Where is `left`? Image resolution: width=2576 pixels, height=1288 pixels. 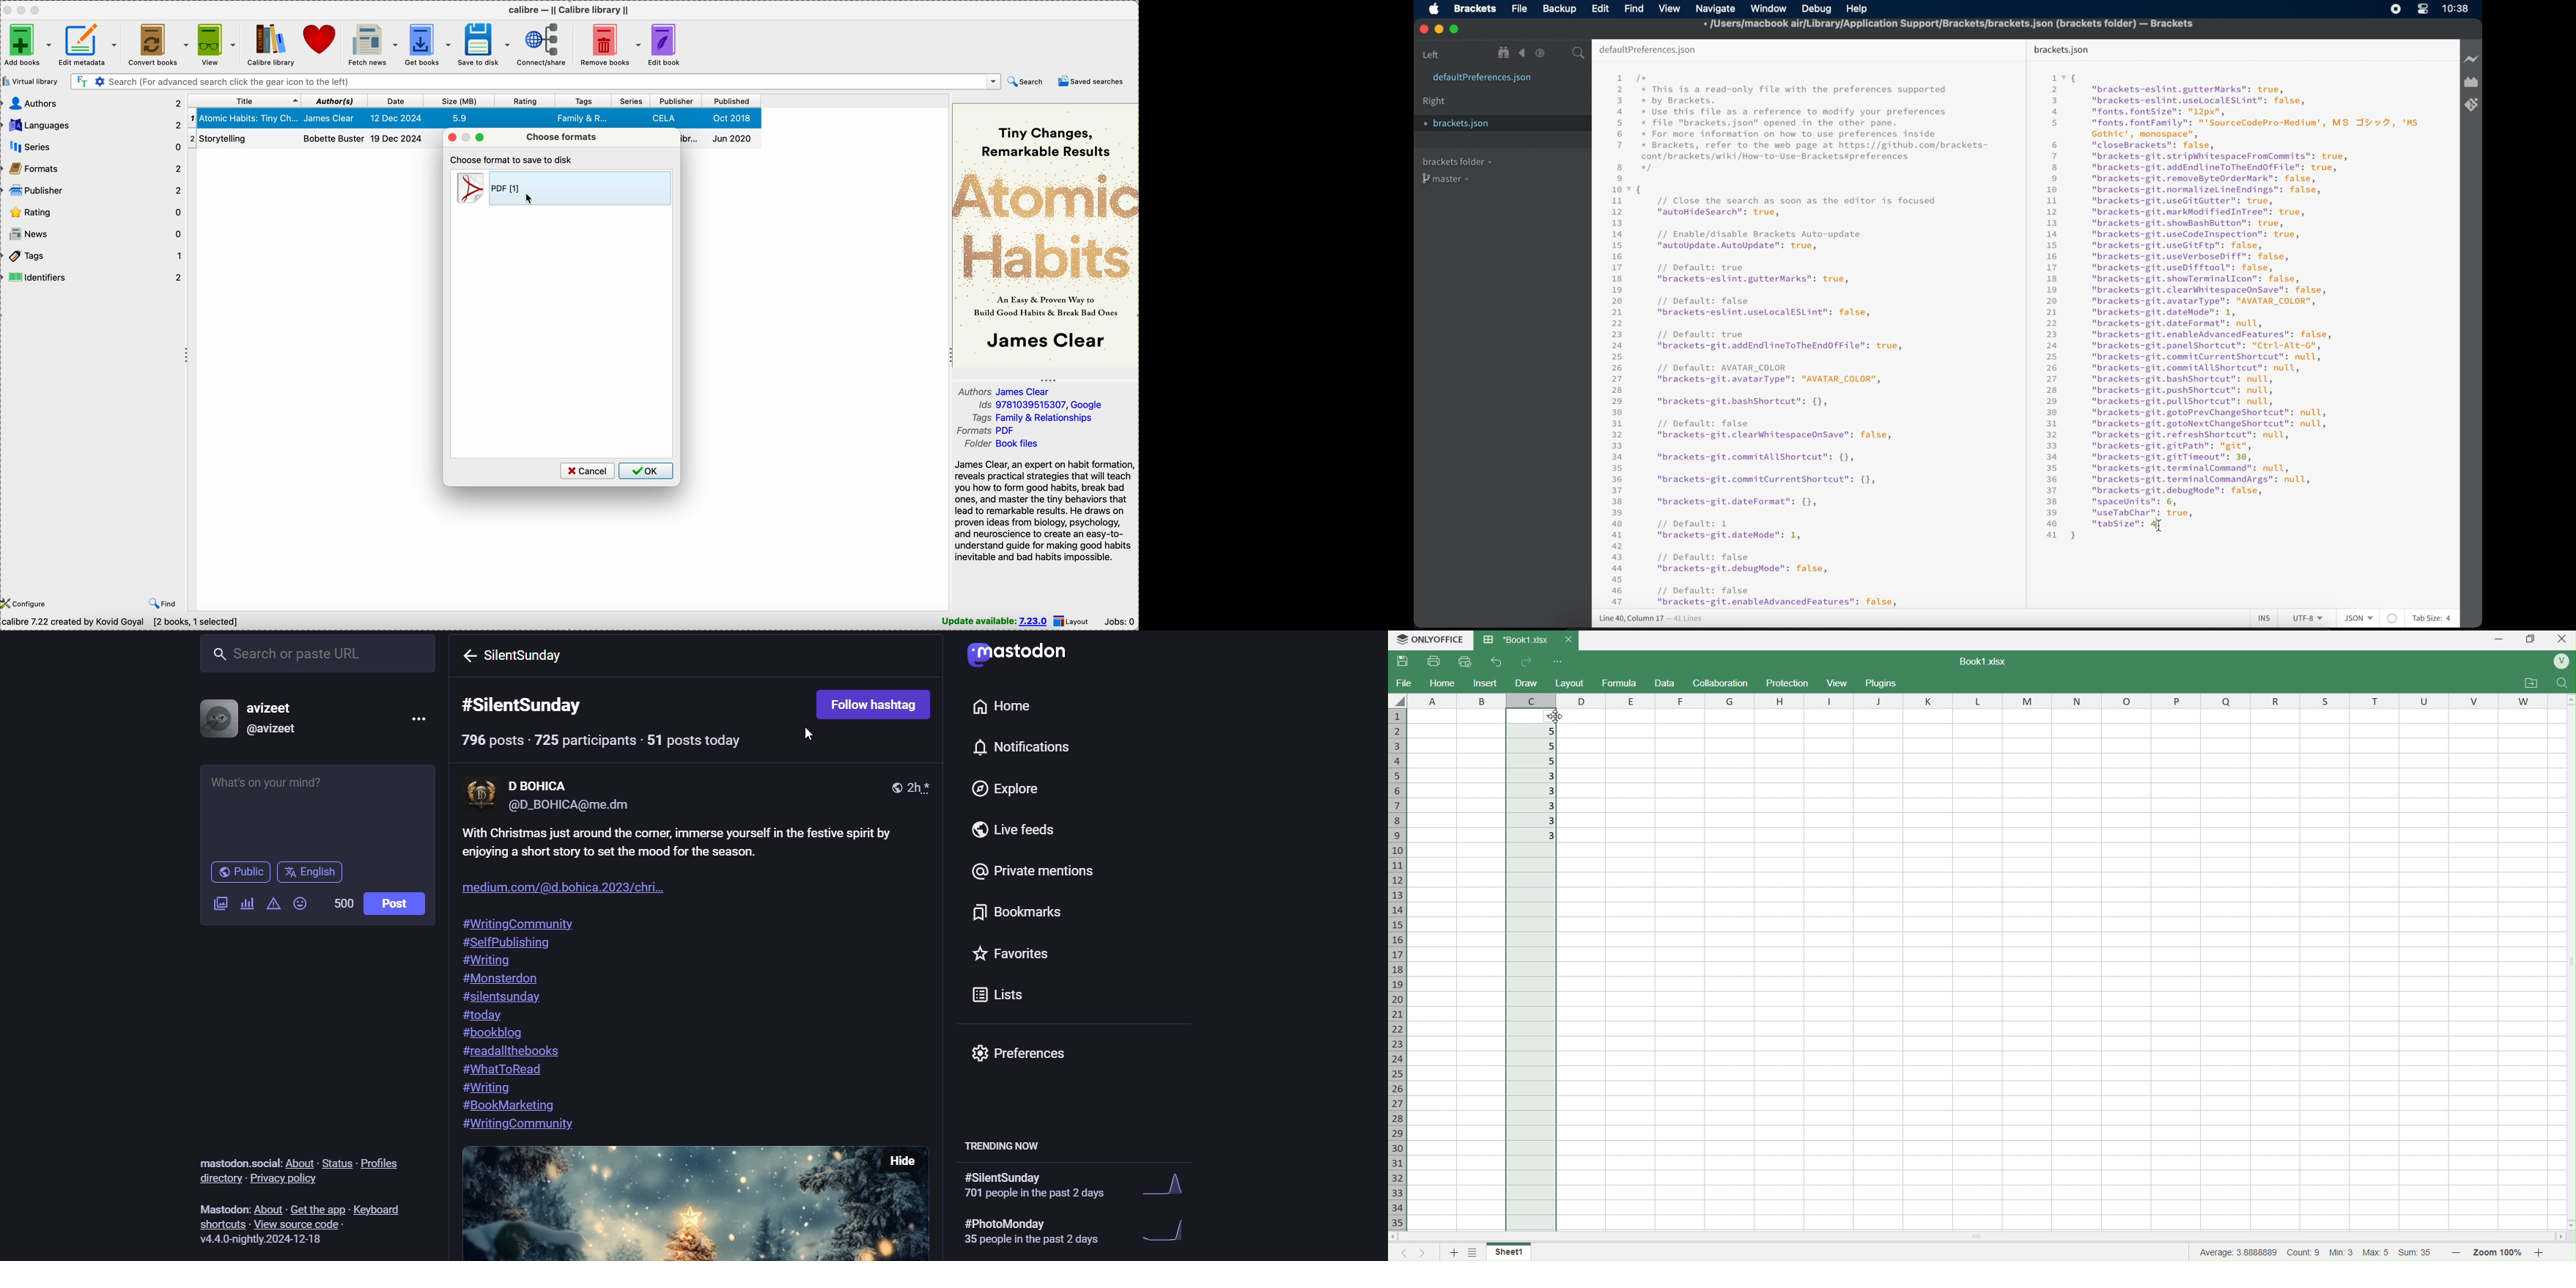 left is located at coordinates (1431, 55).